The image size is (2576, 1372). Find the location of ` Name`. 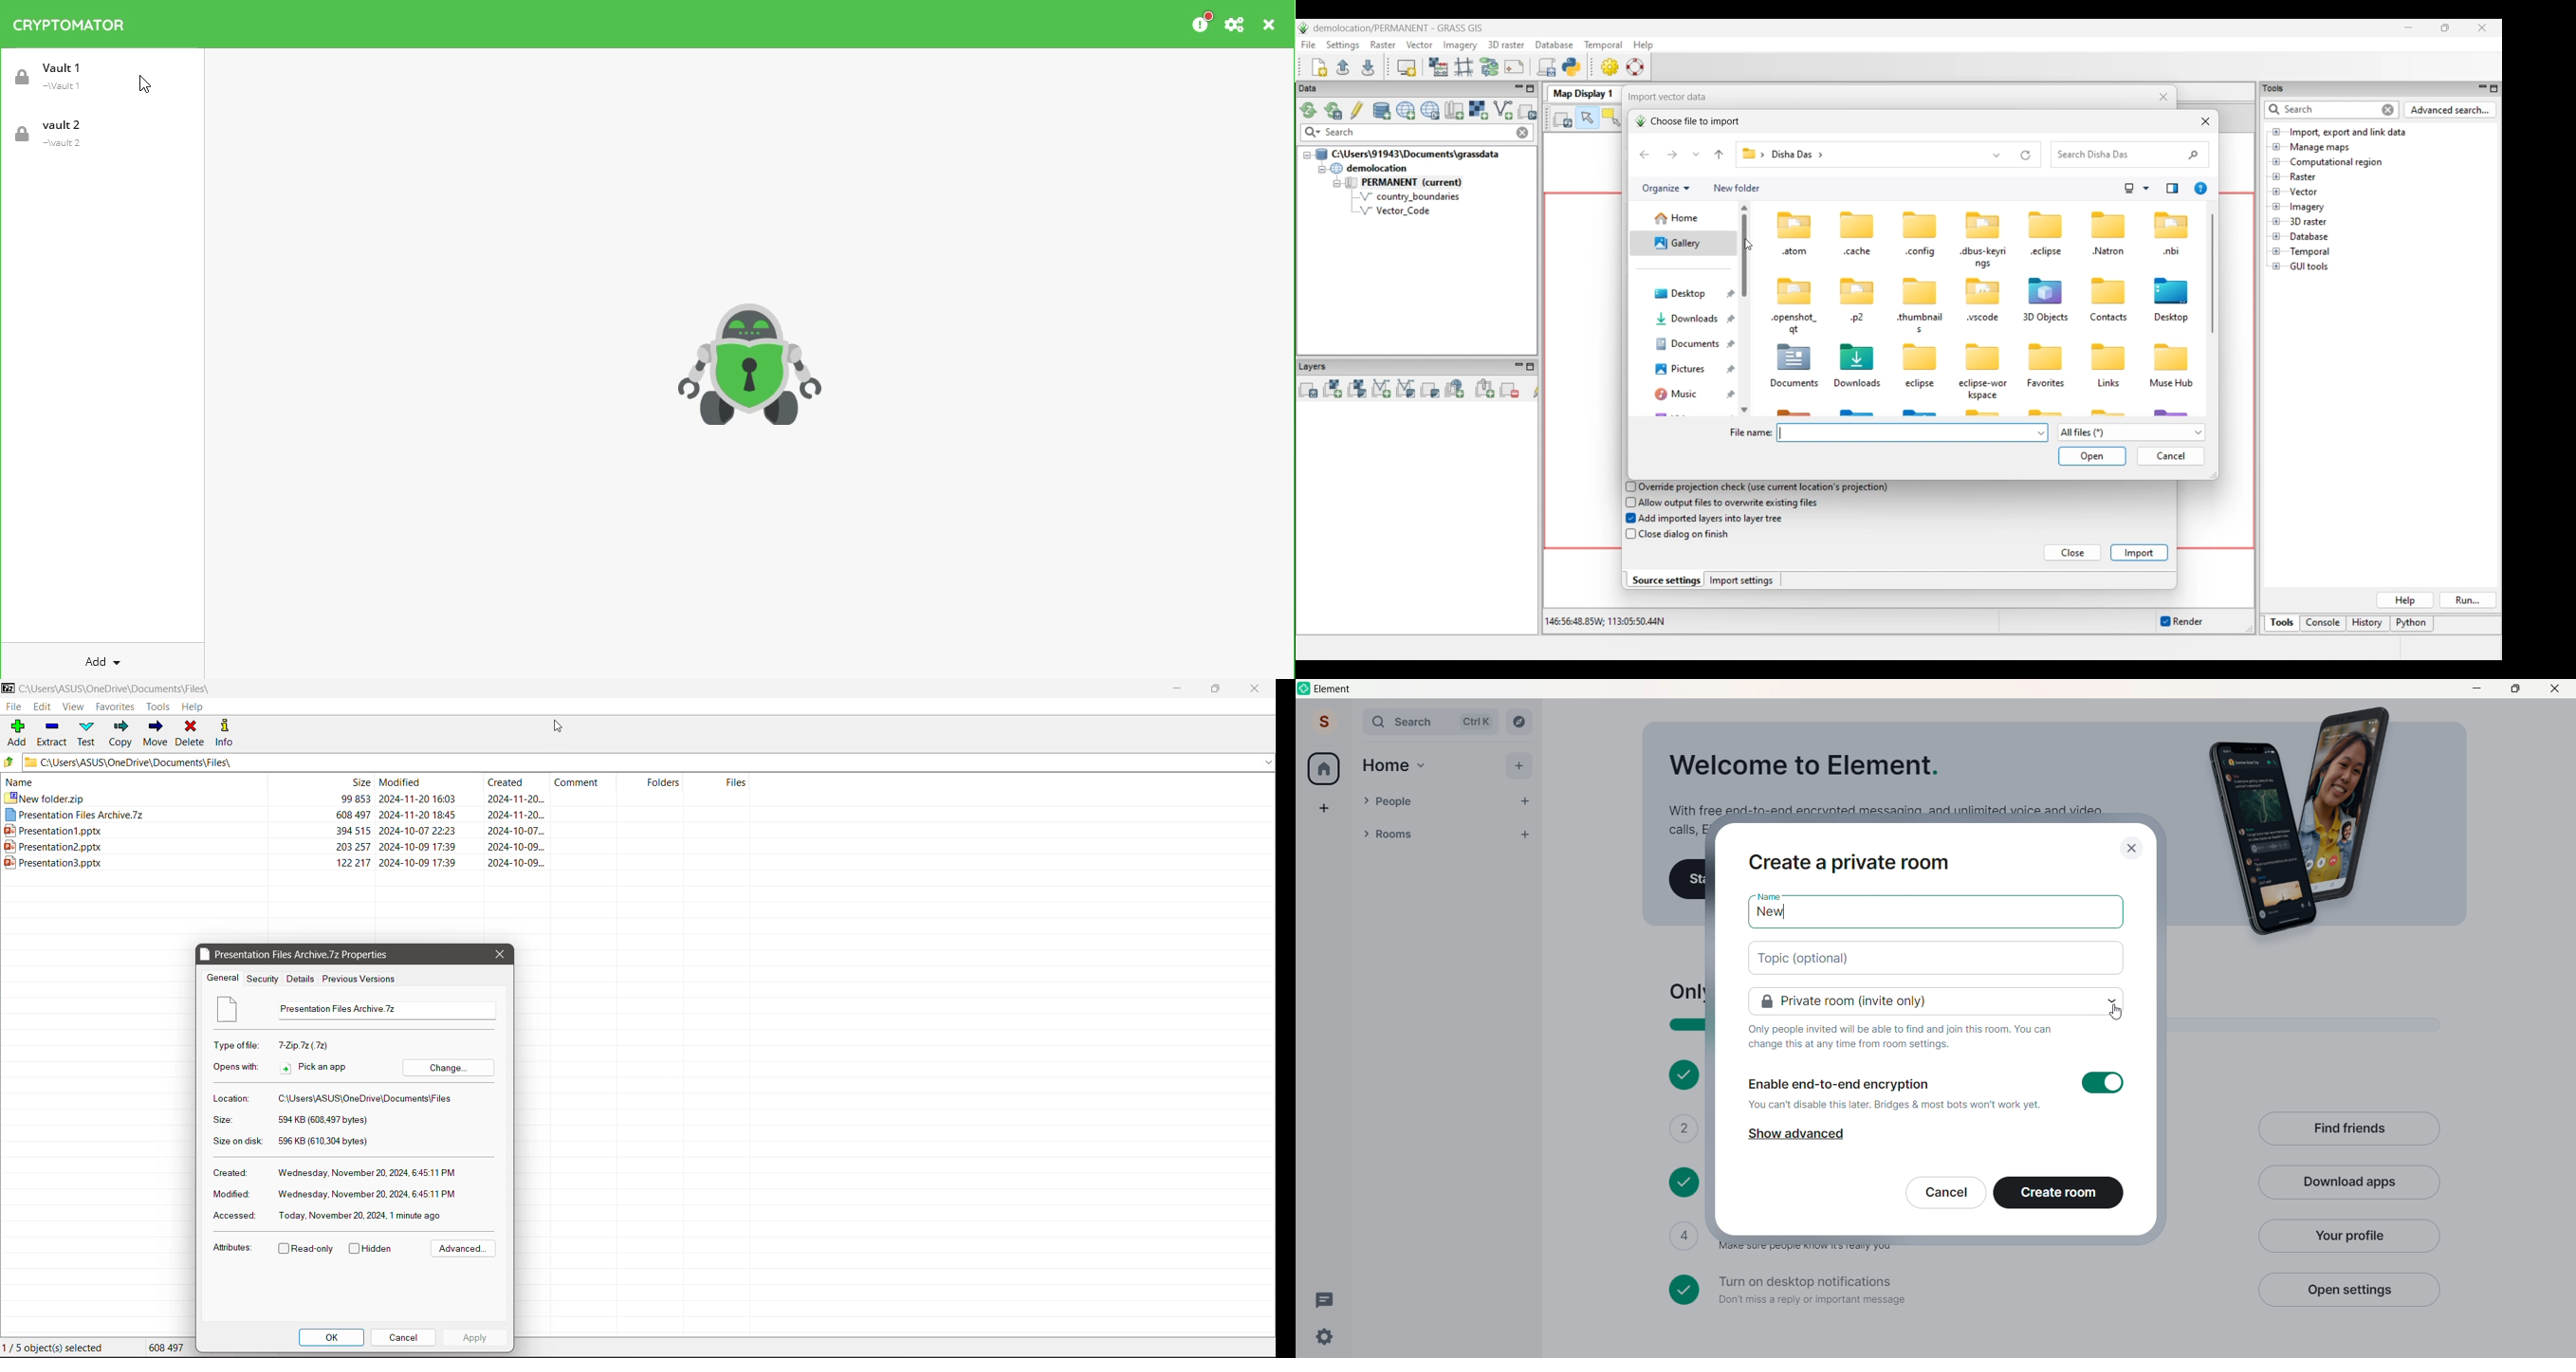

 Name is located at coordinates (1768, 896).